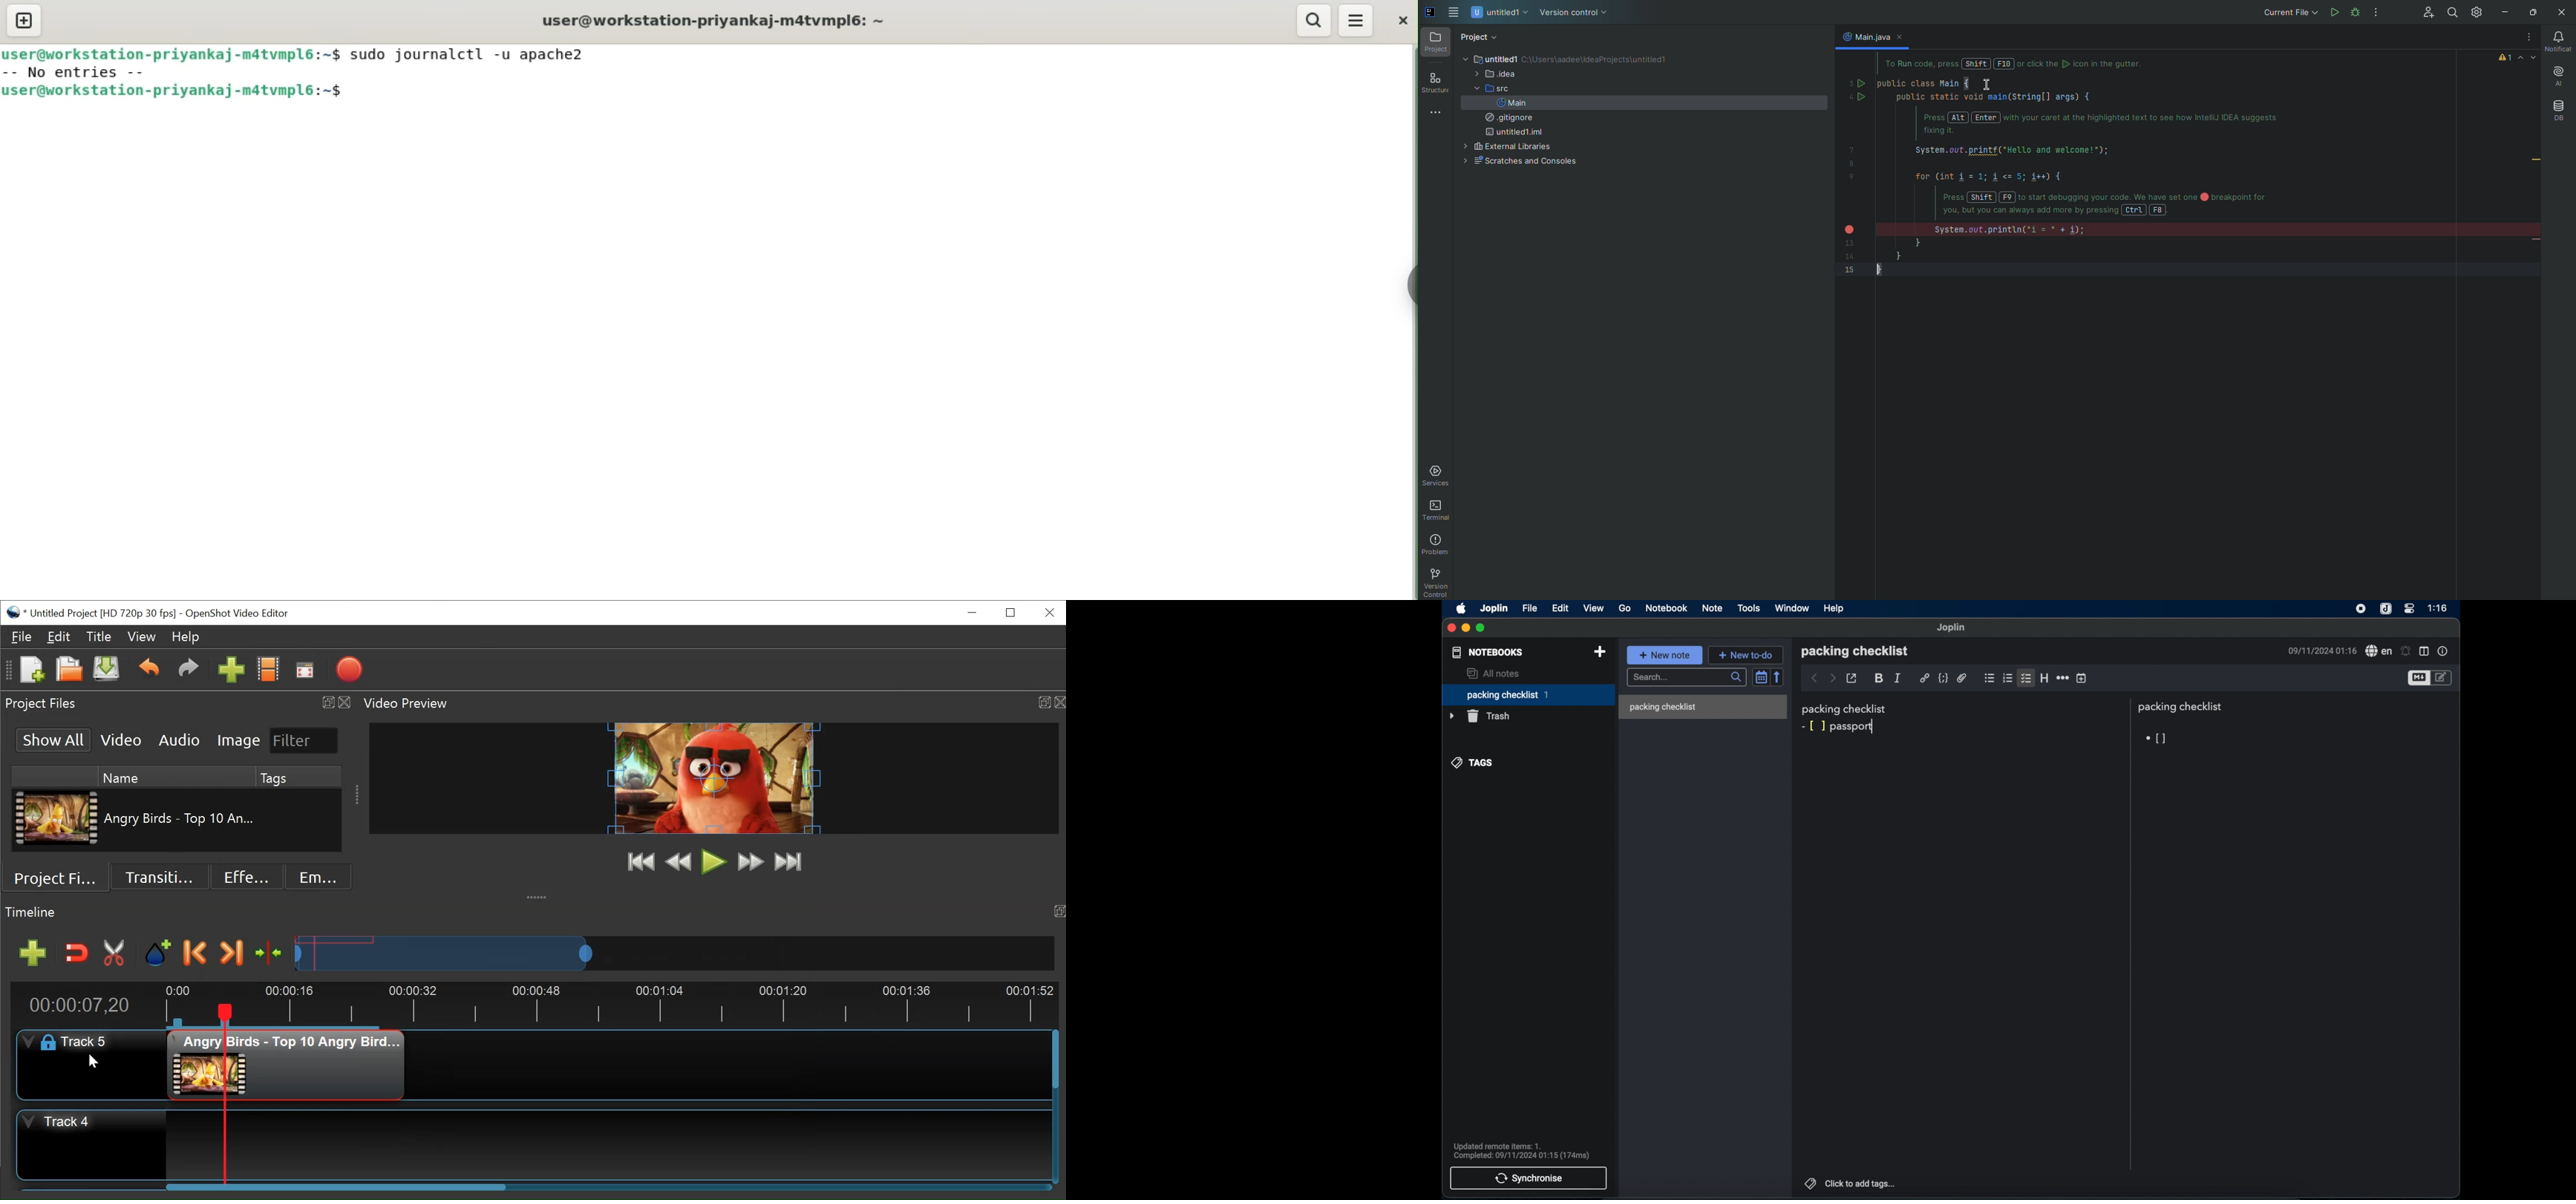 The width and height of the screenshot is (2576, 1204). Describe the element at coordinates (2439, 608) in the screenshot. I see `1:16` at that location.